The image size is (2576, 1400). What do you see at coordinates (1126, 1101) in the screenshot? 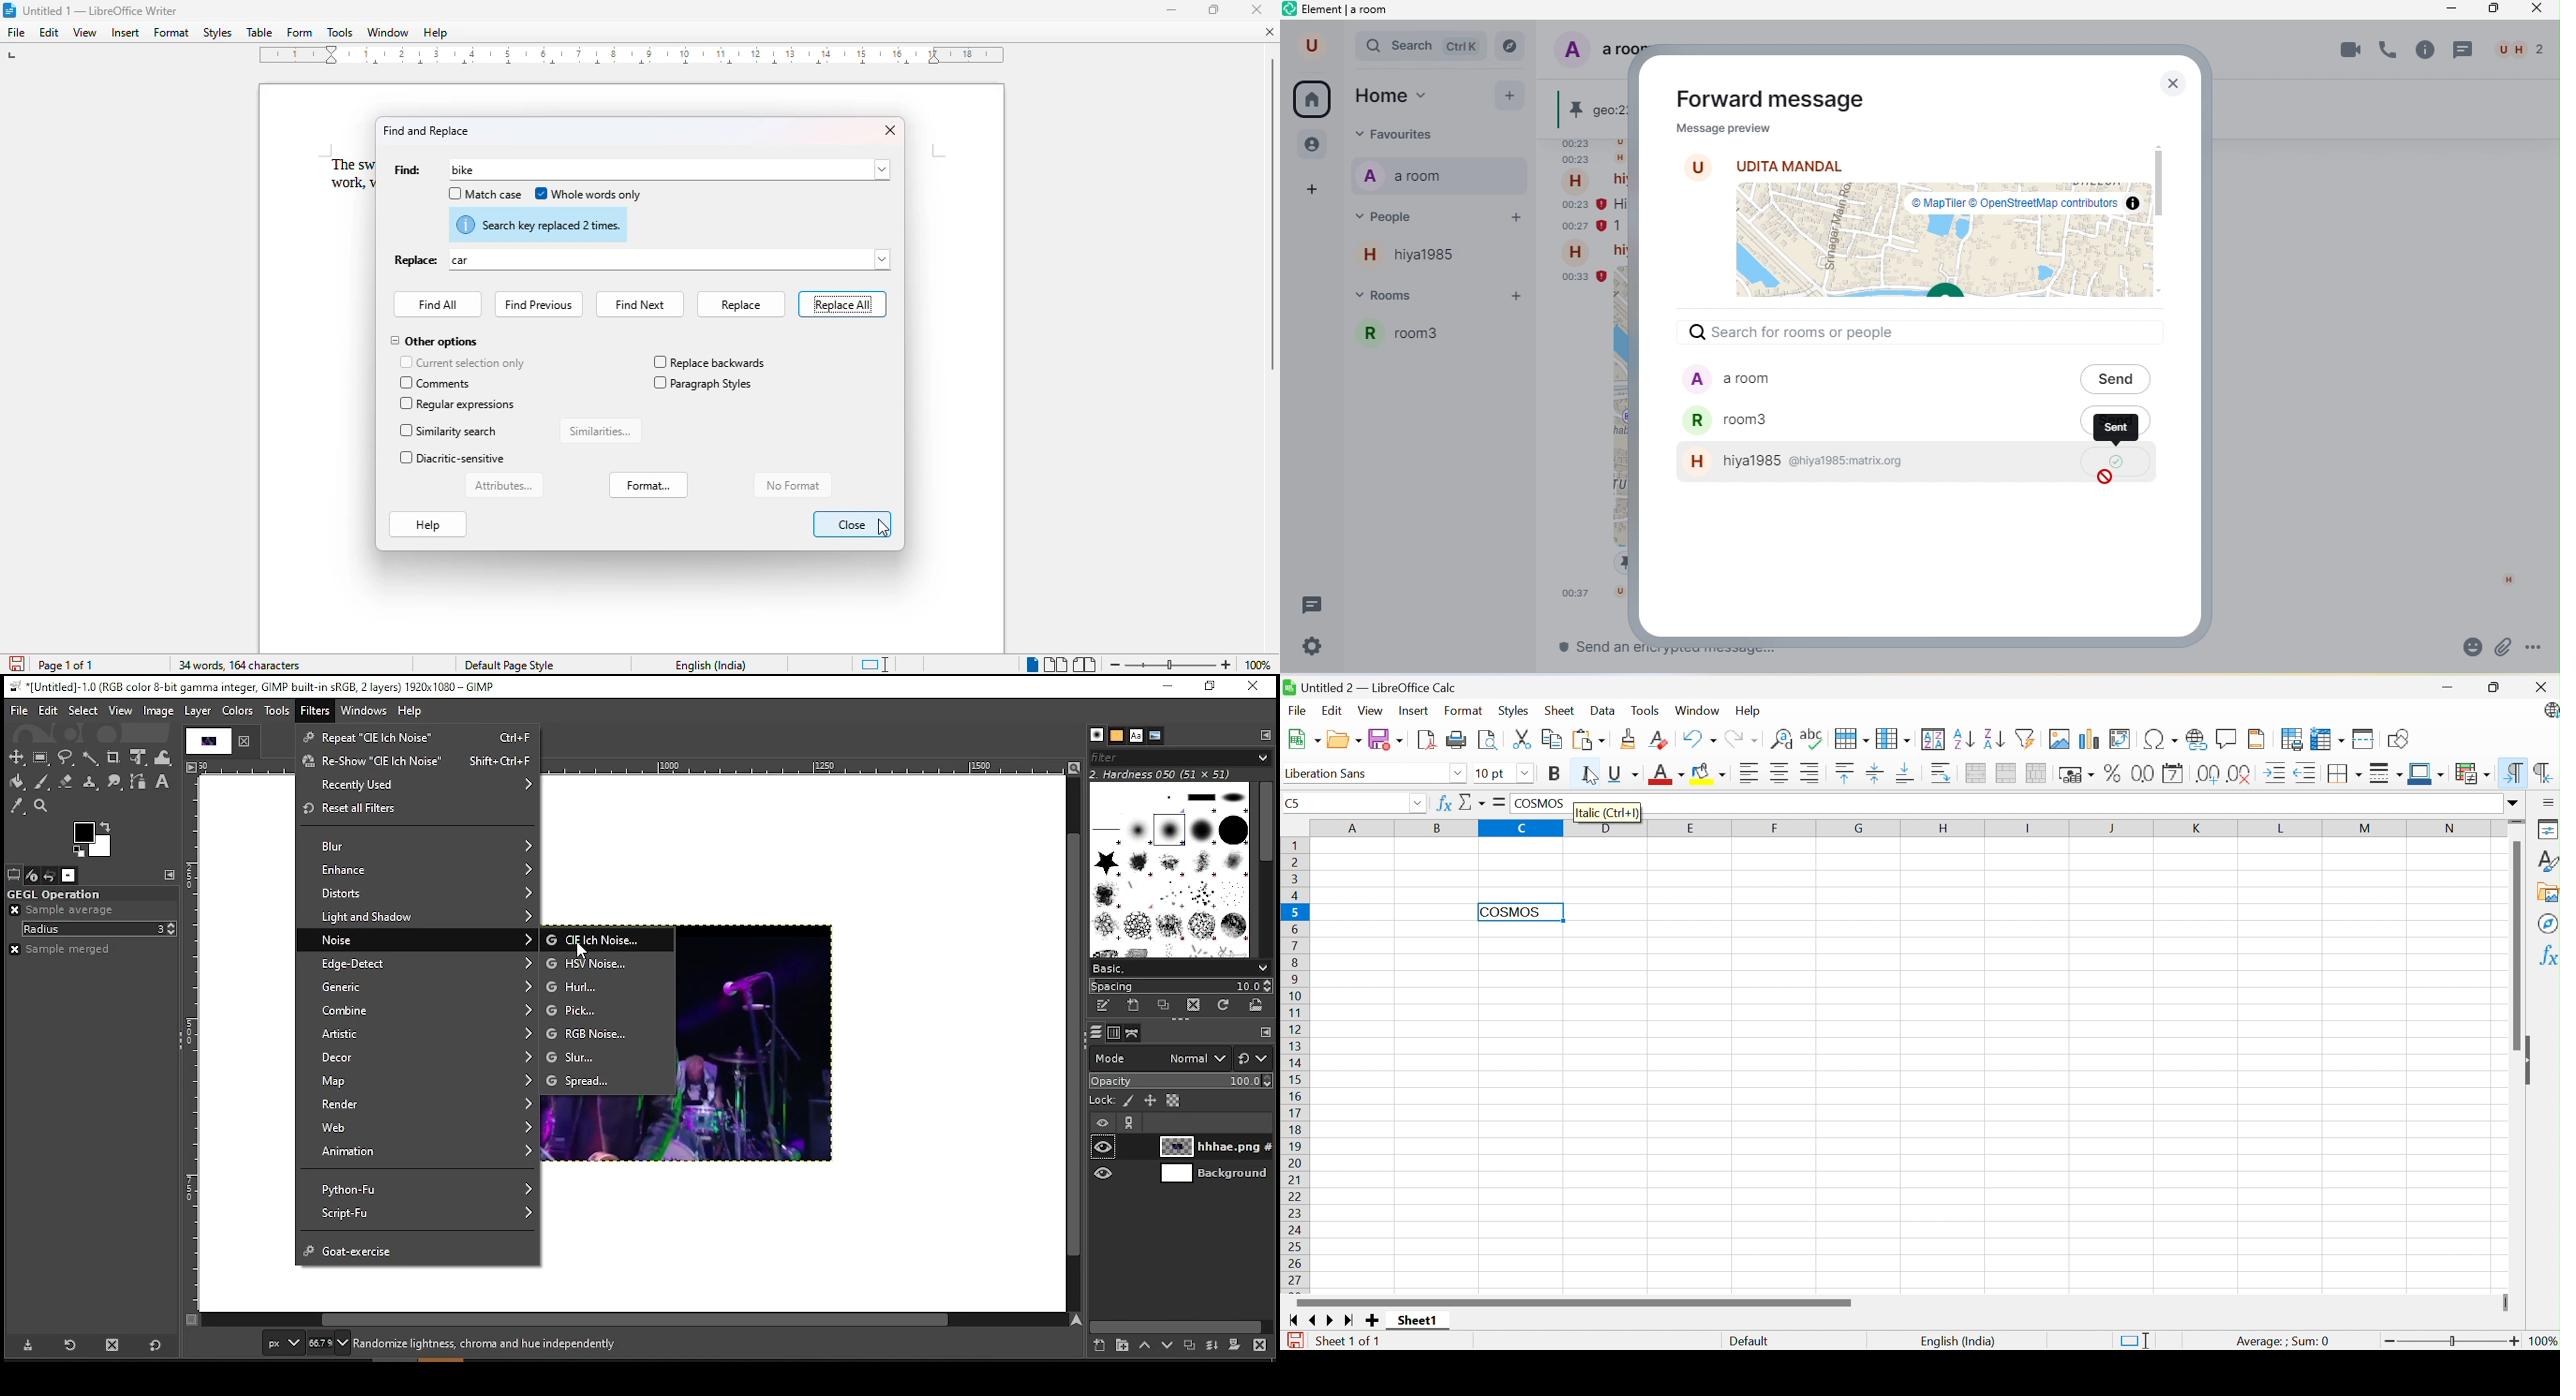
I see `lock pixels` at bounding box center [1126, 1101].